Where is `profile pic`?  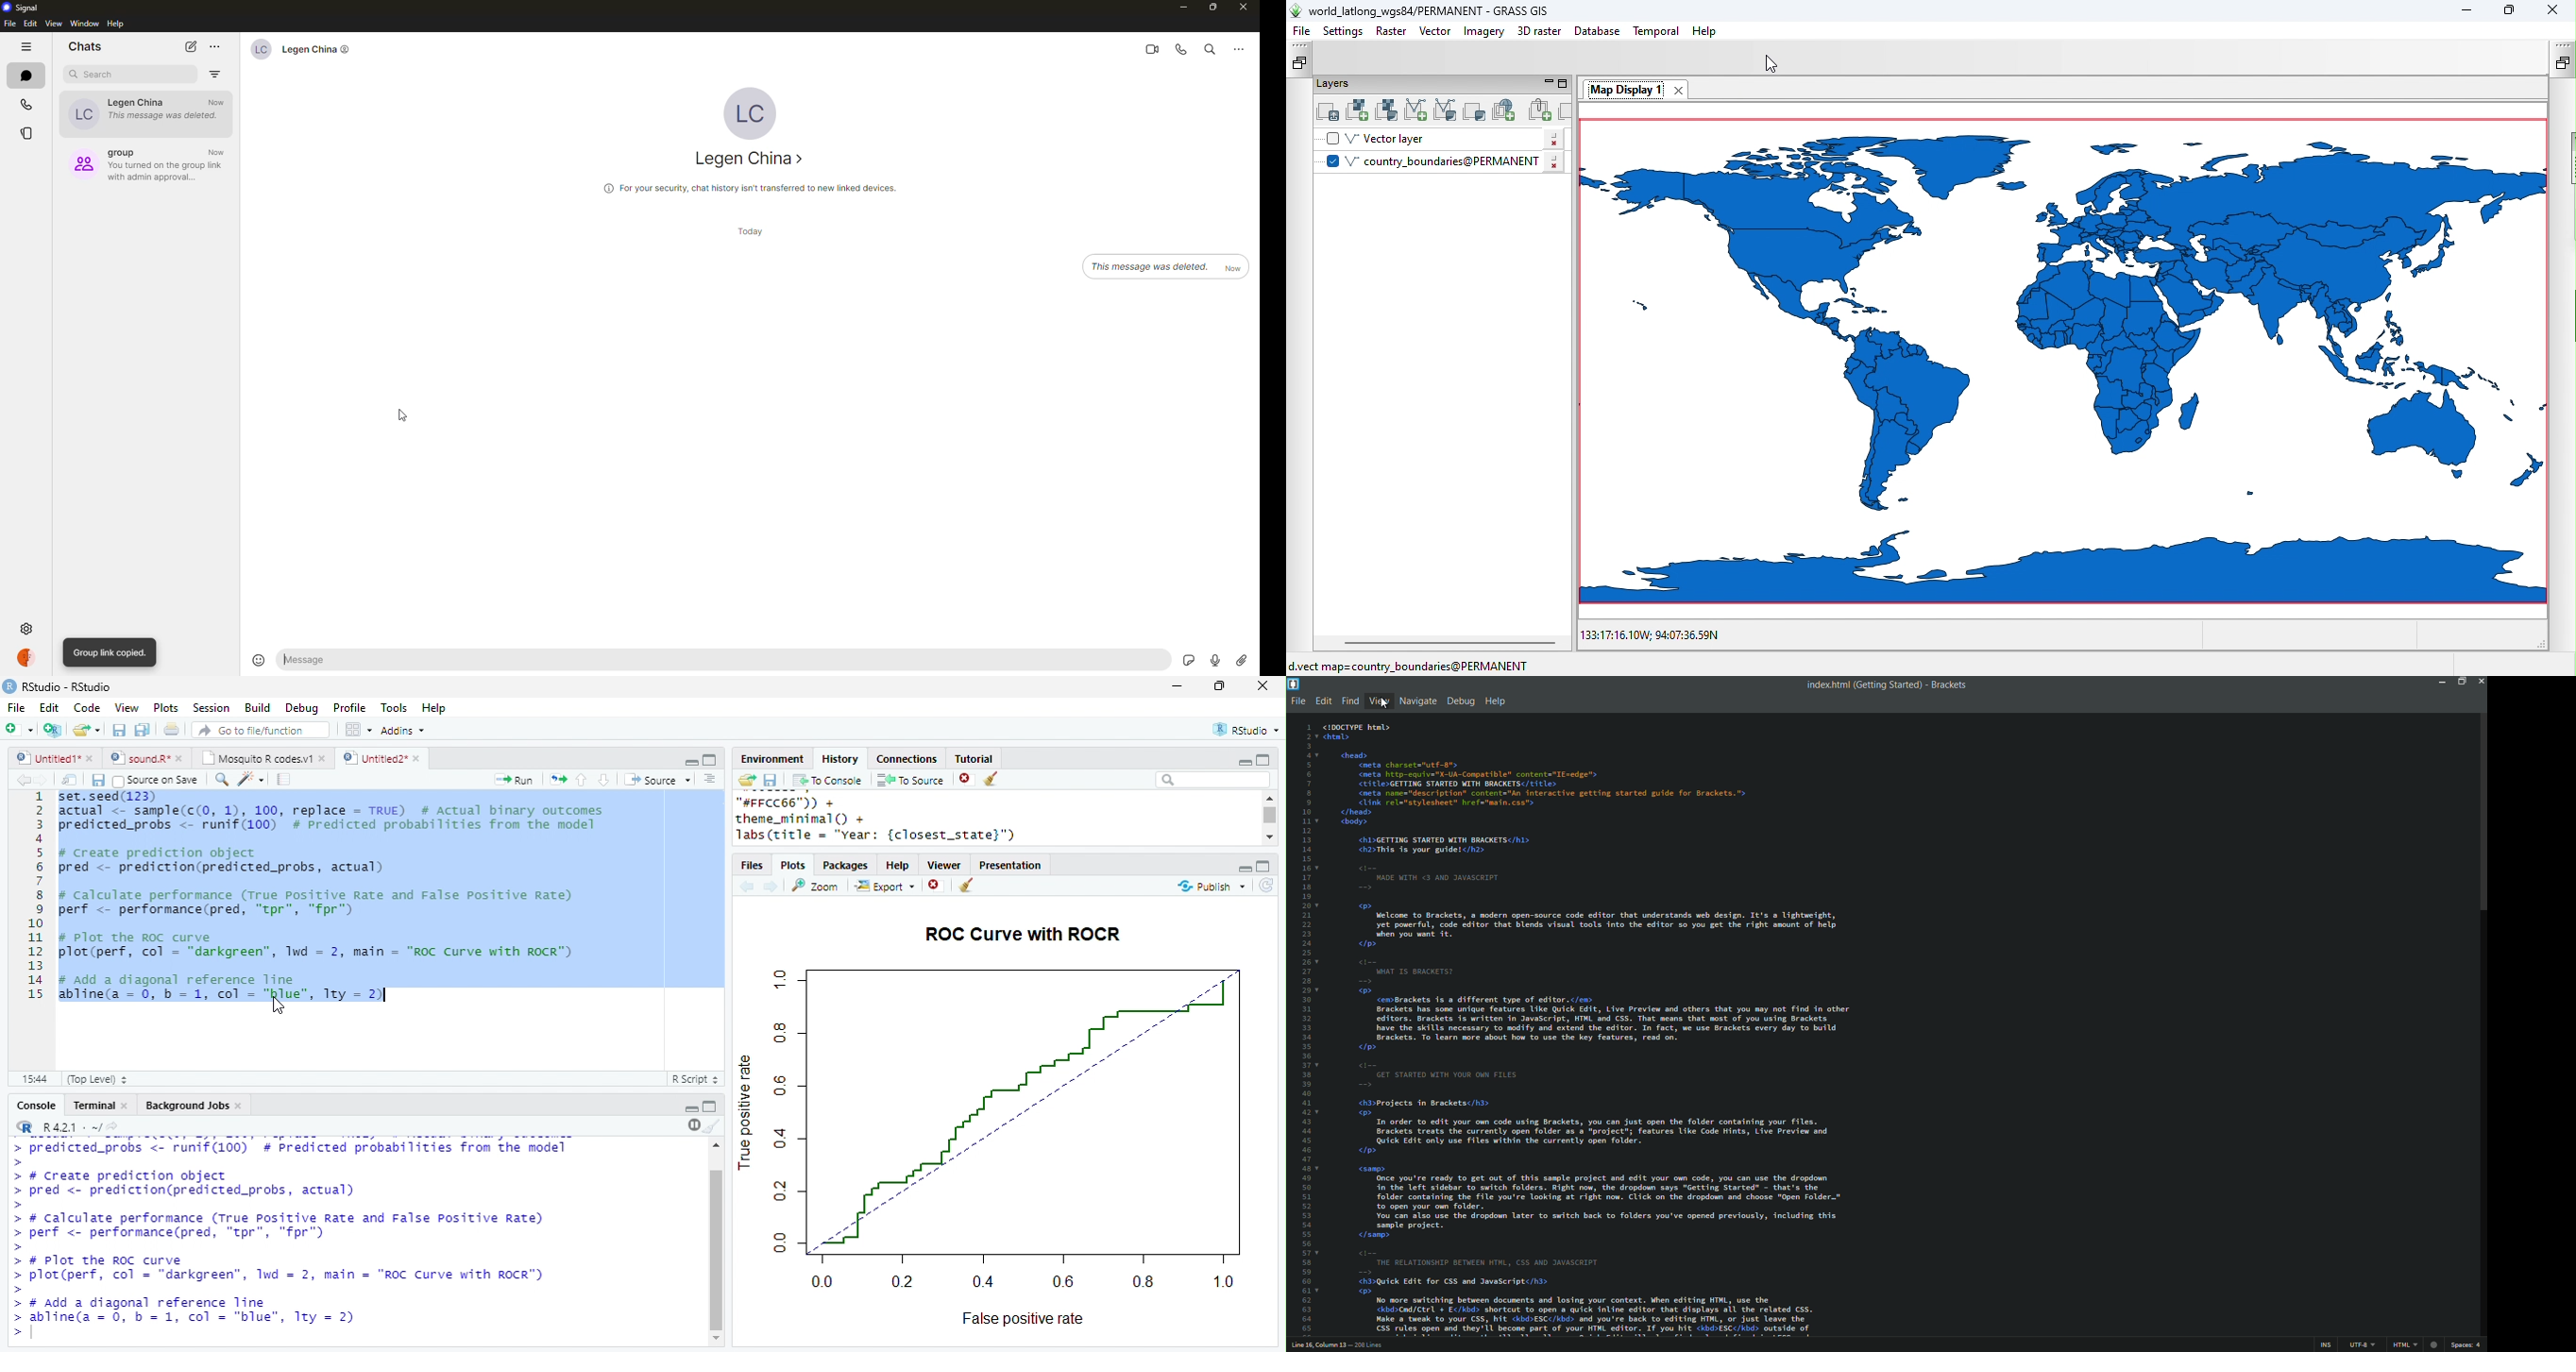
profile pic is located at coordinates (750, 111).